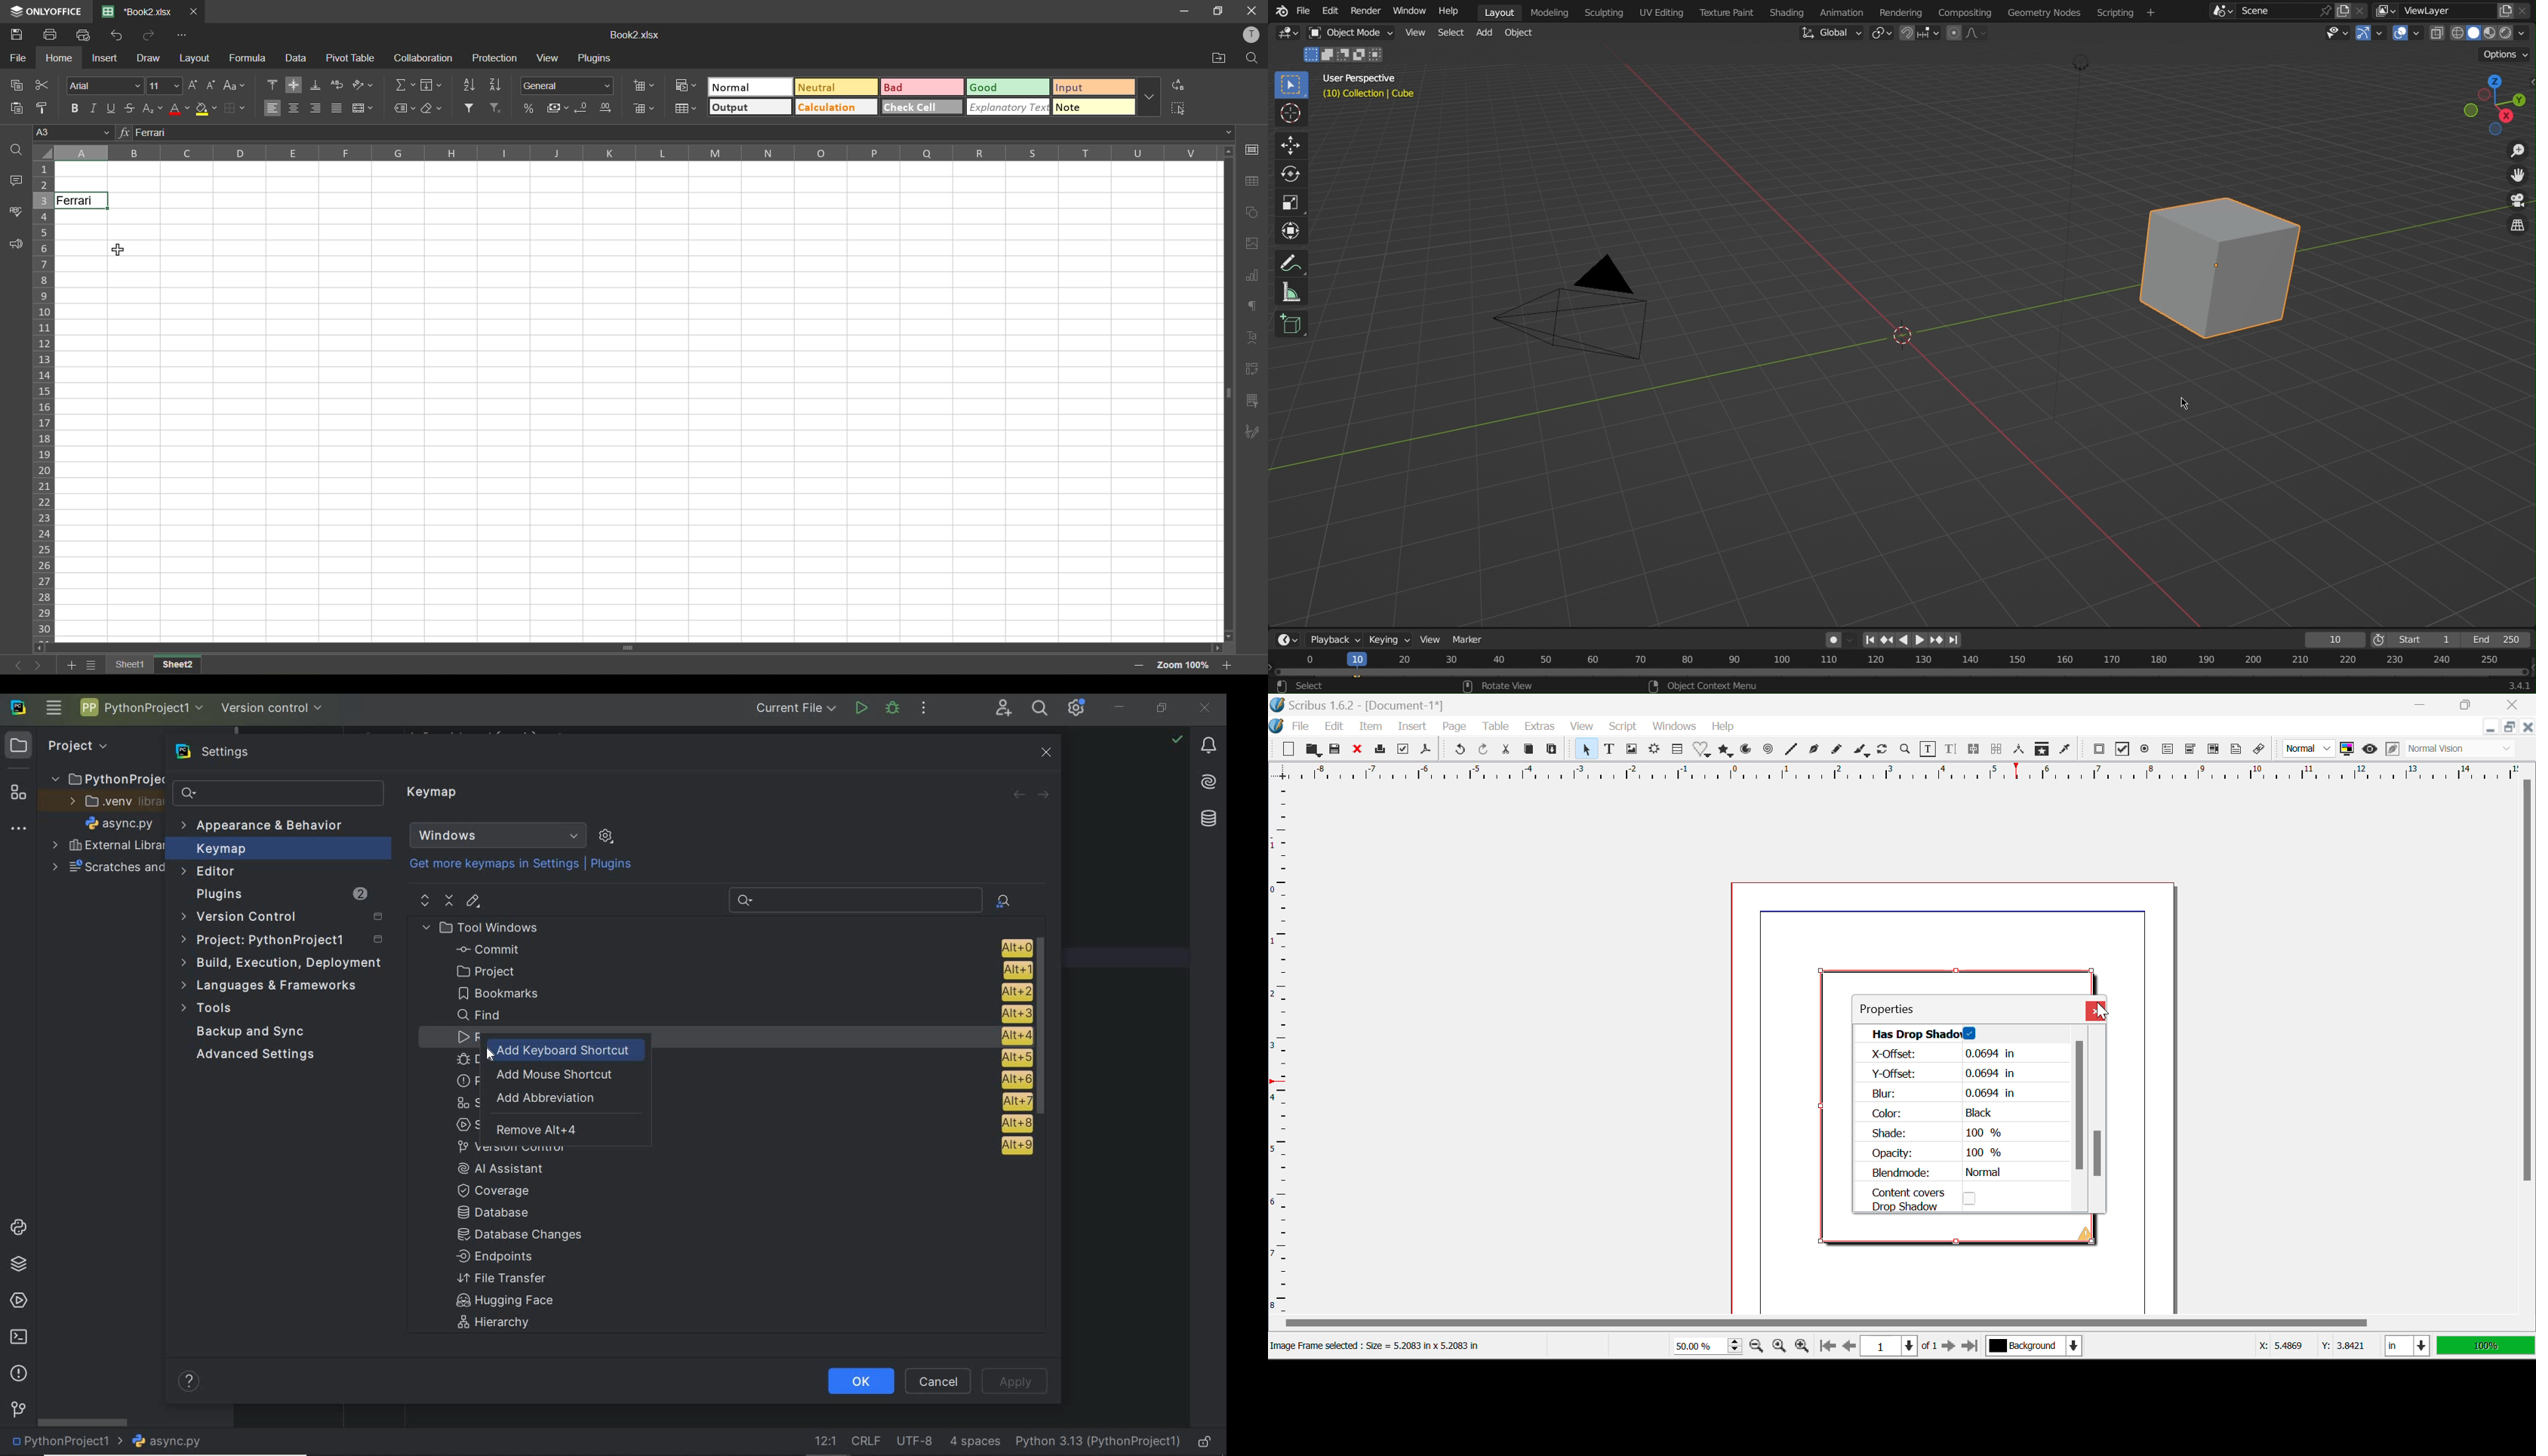  I want to click on Timeline, so click(1903, 673).